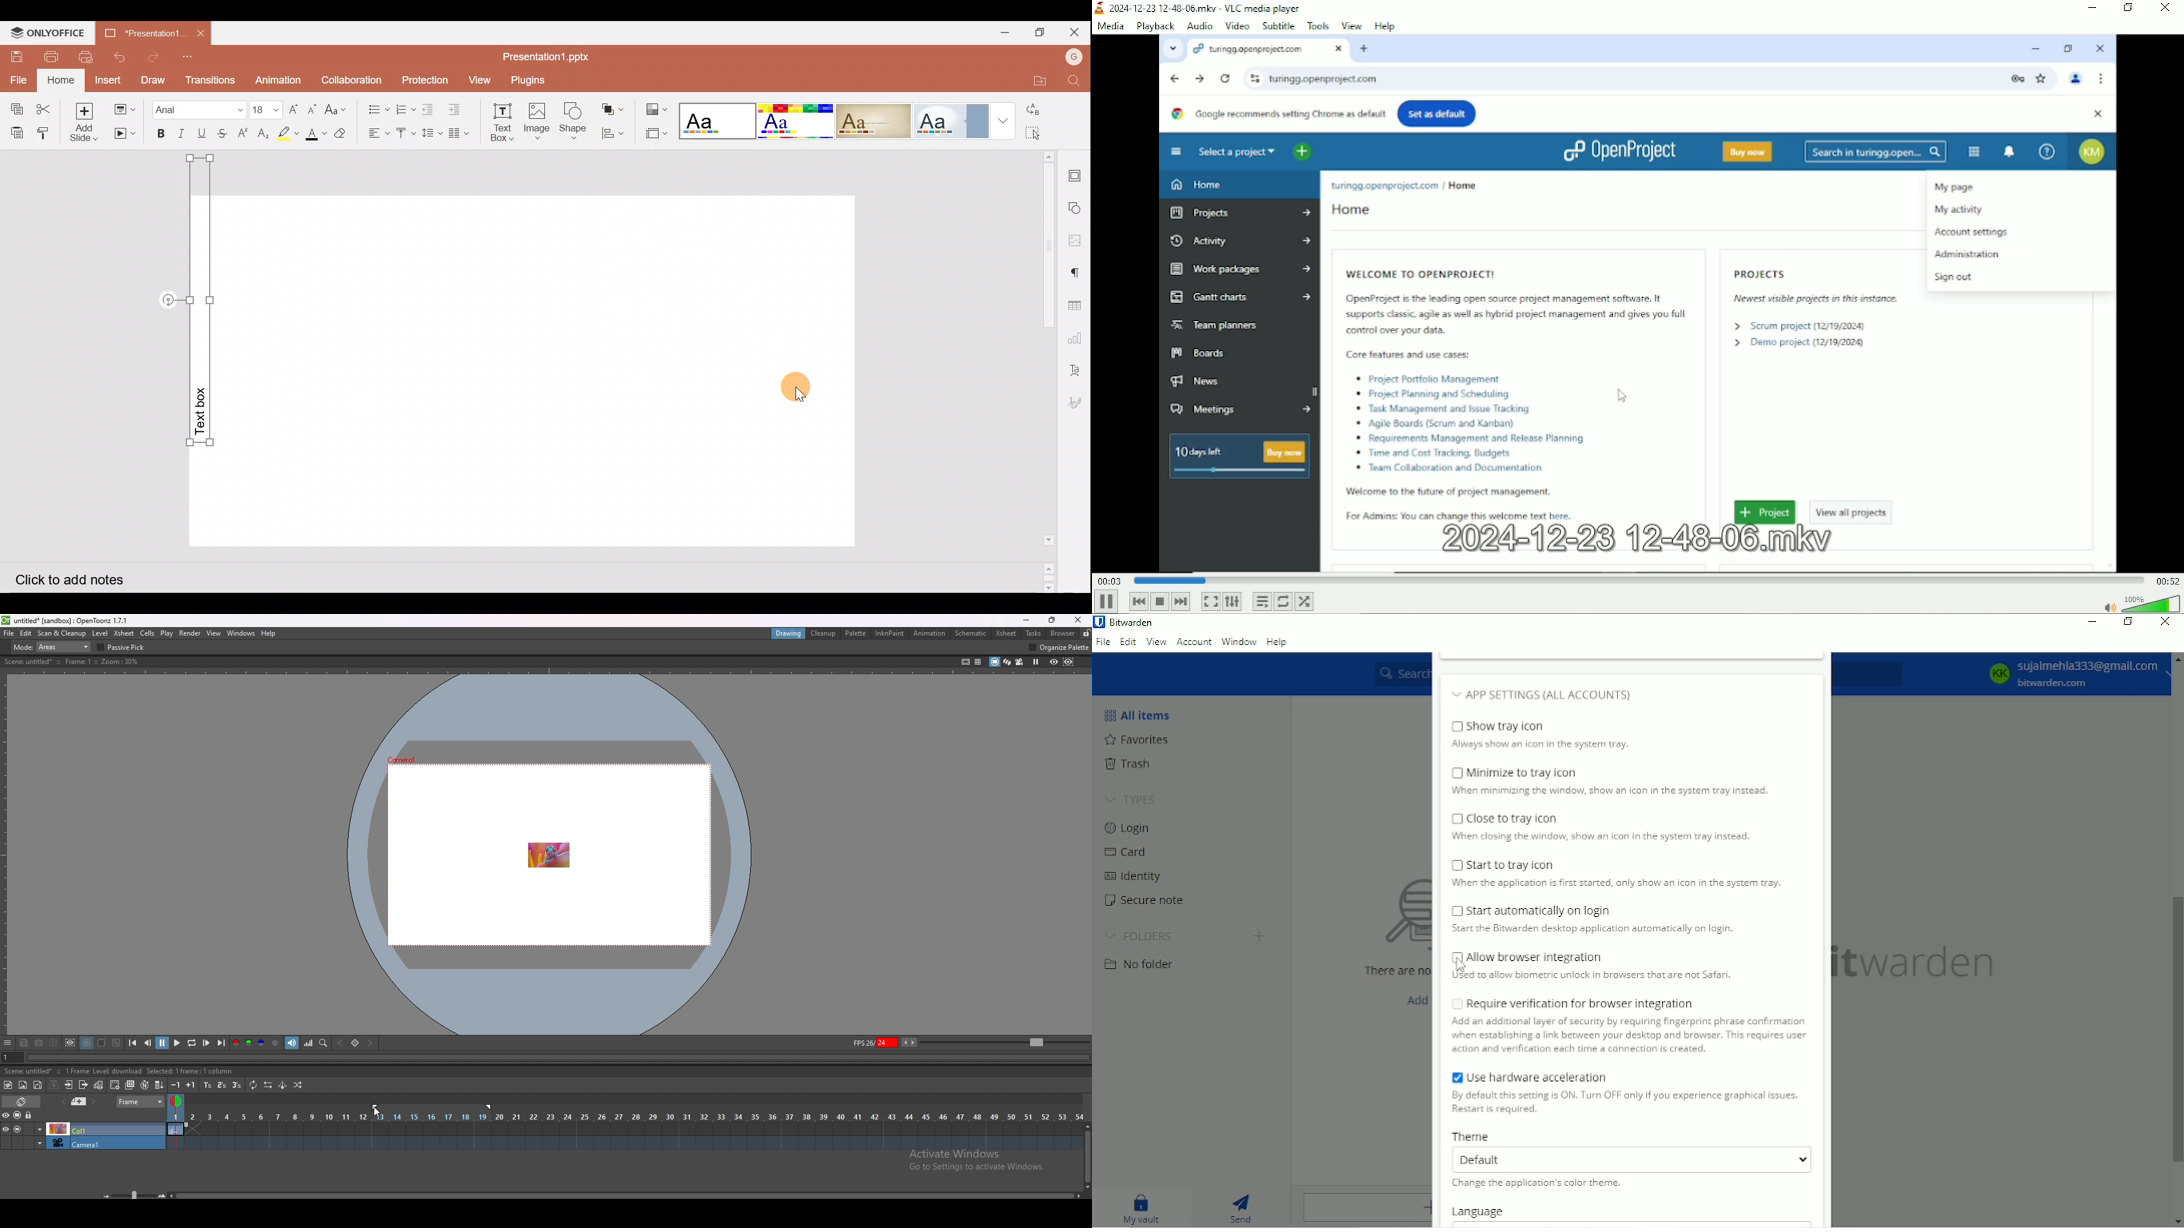 The height and width of the screenshot is (1232, 2184). I want to click on Close document, so click(200, 32).